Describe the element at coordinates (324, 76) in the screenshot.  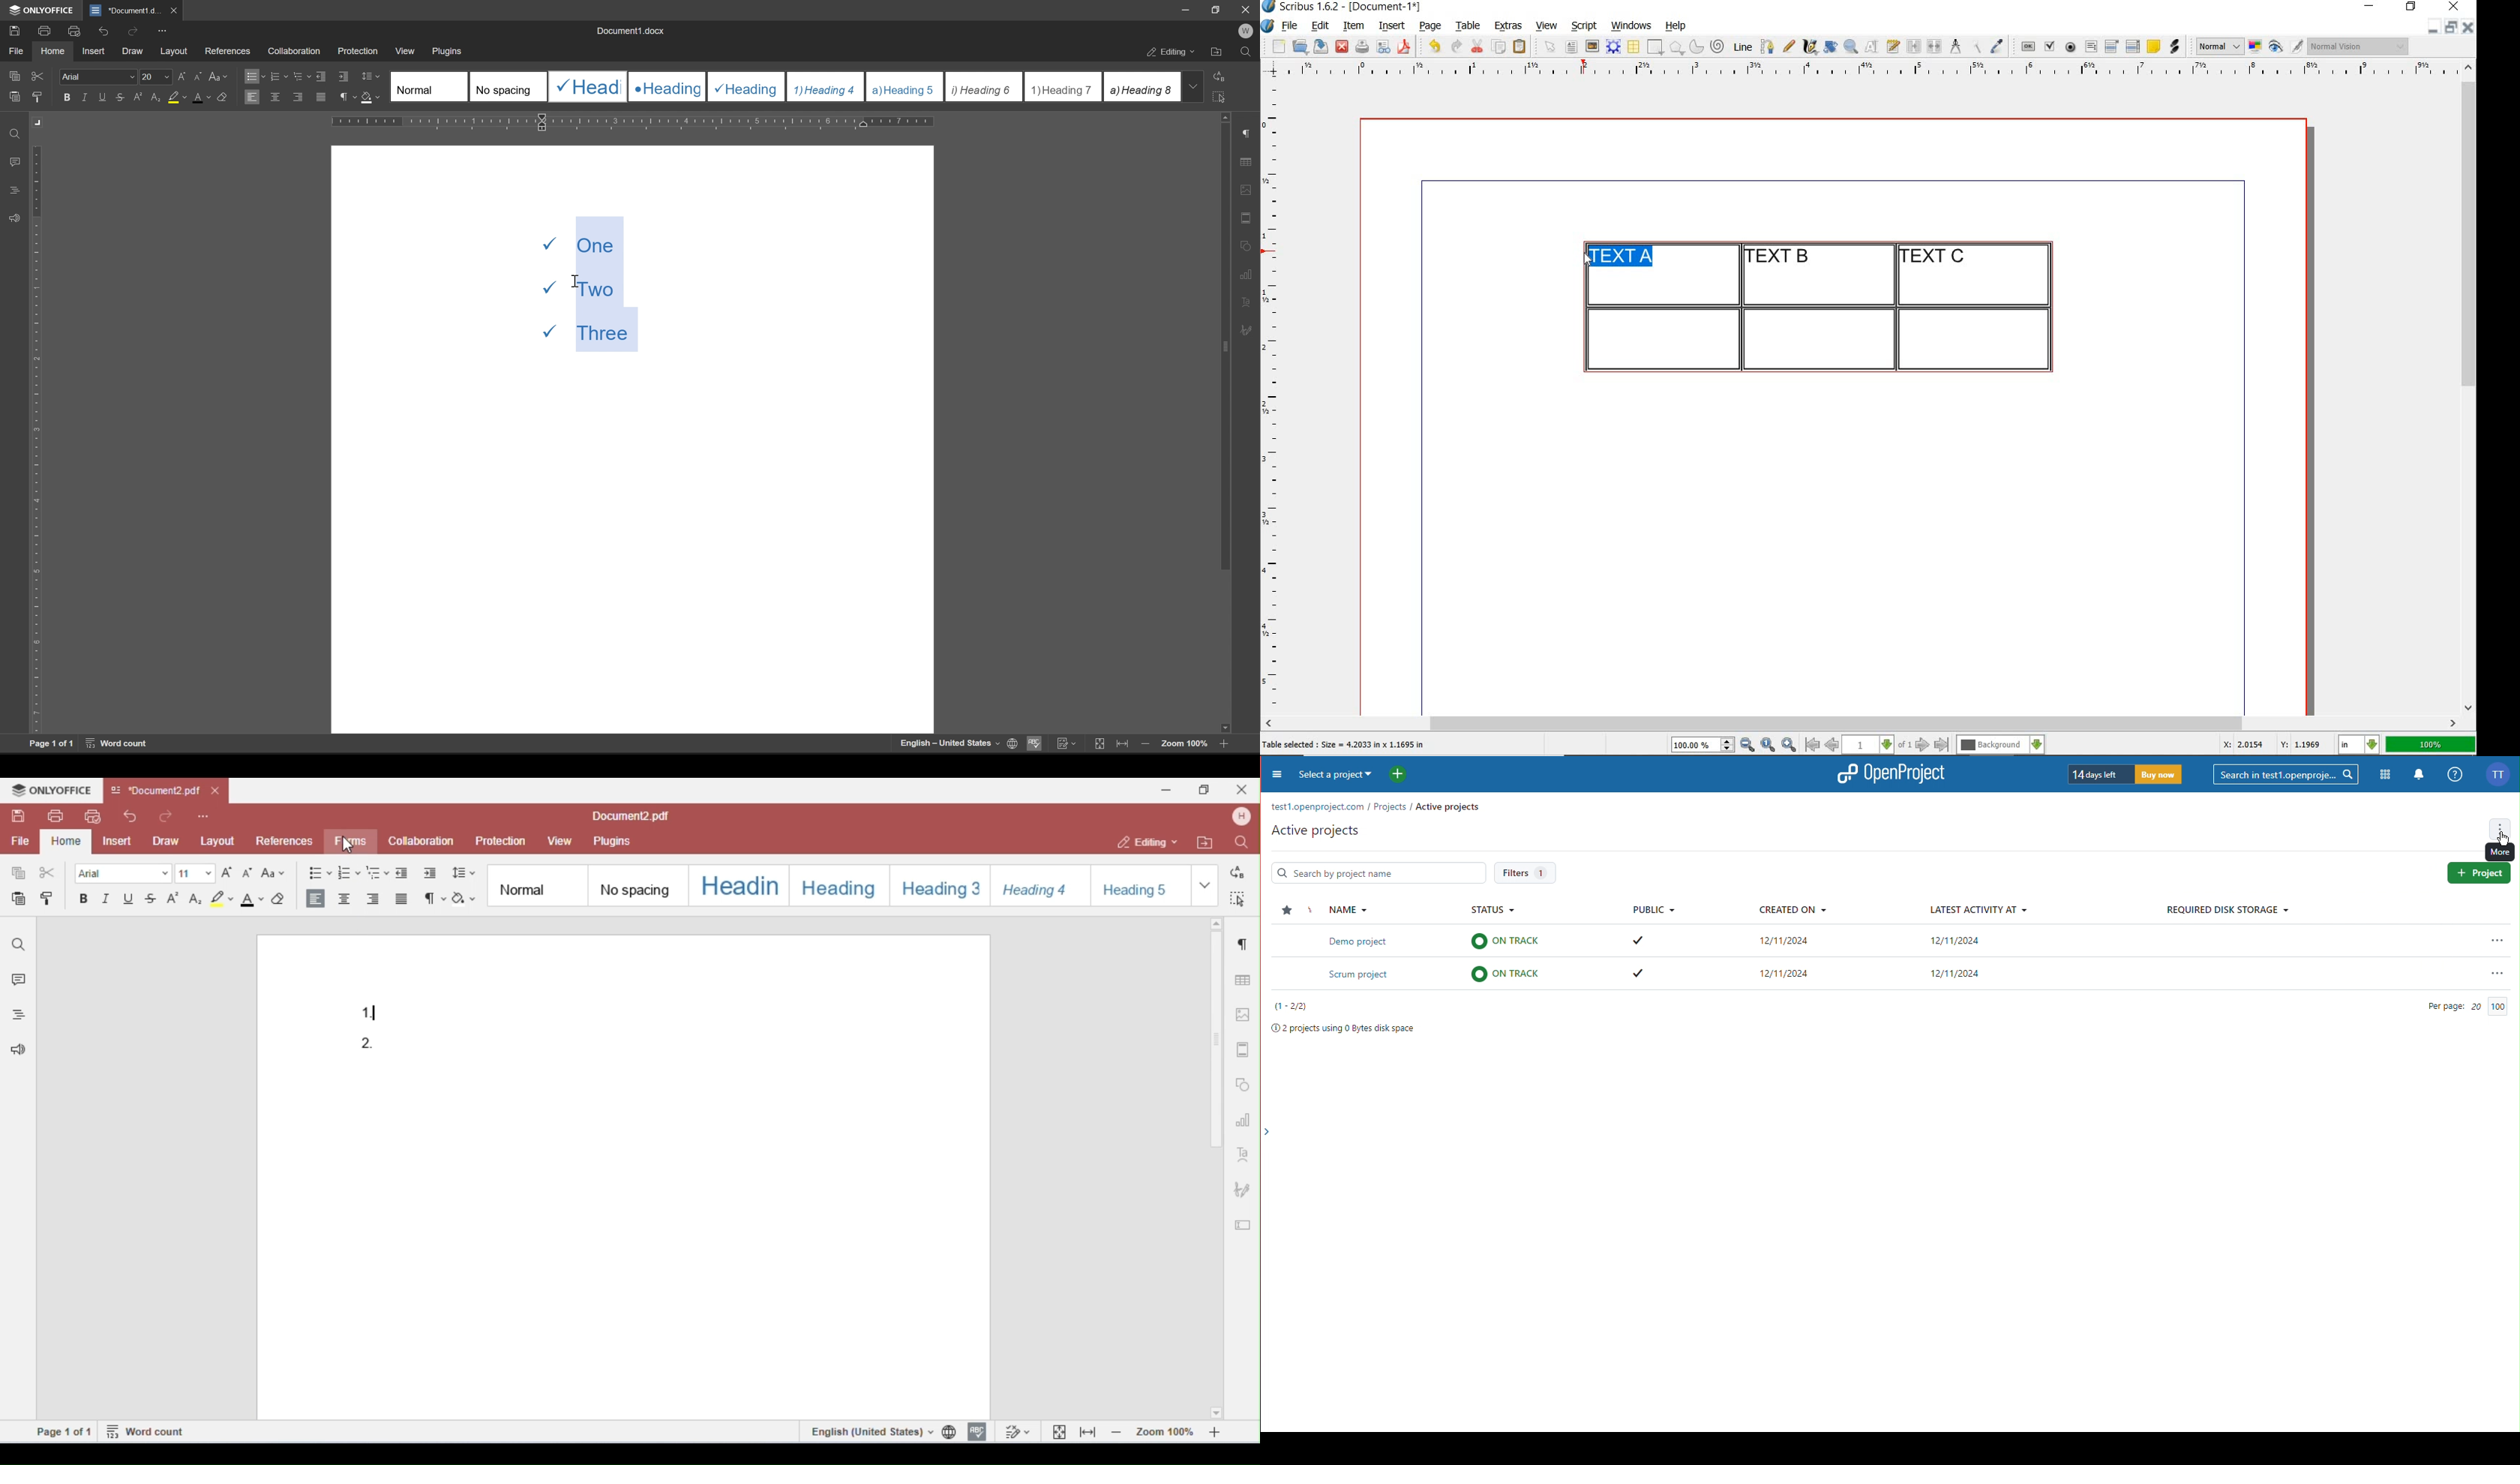
I see `decrease indent` at that location.